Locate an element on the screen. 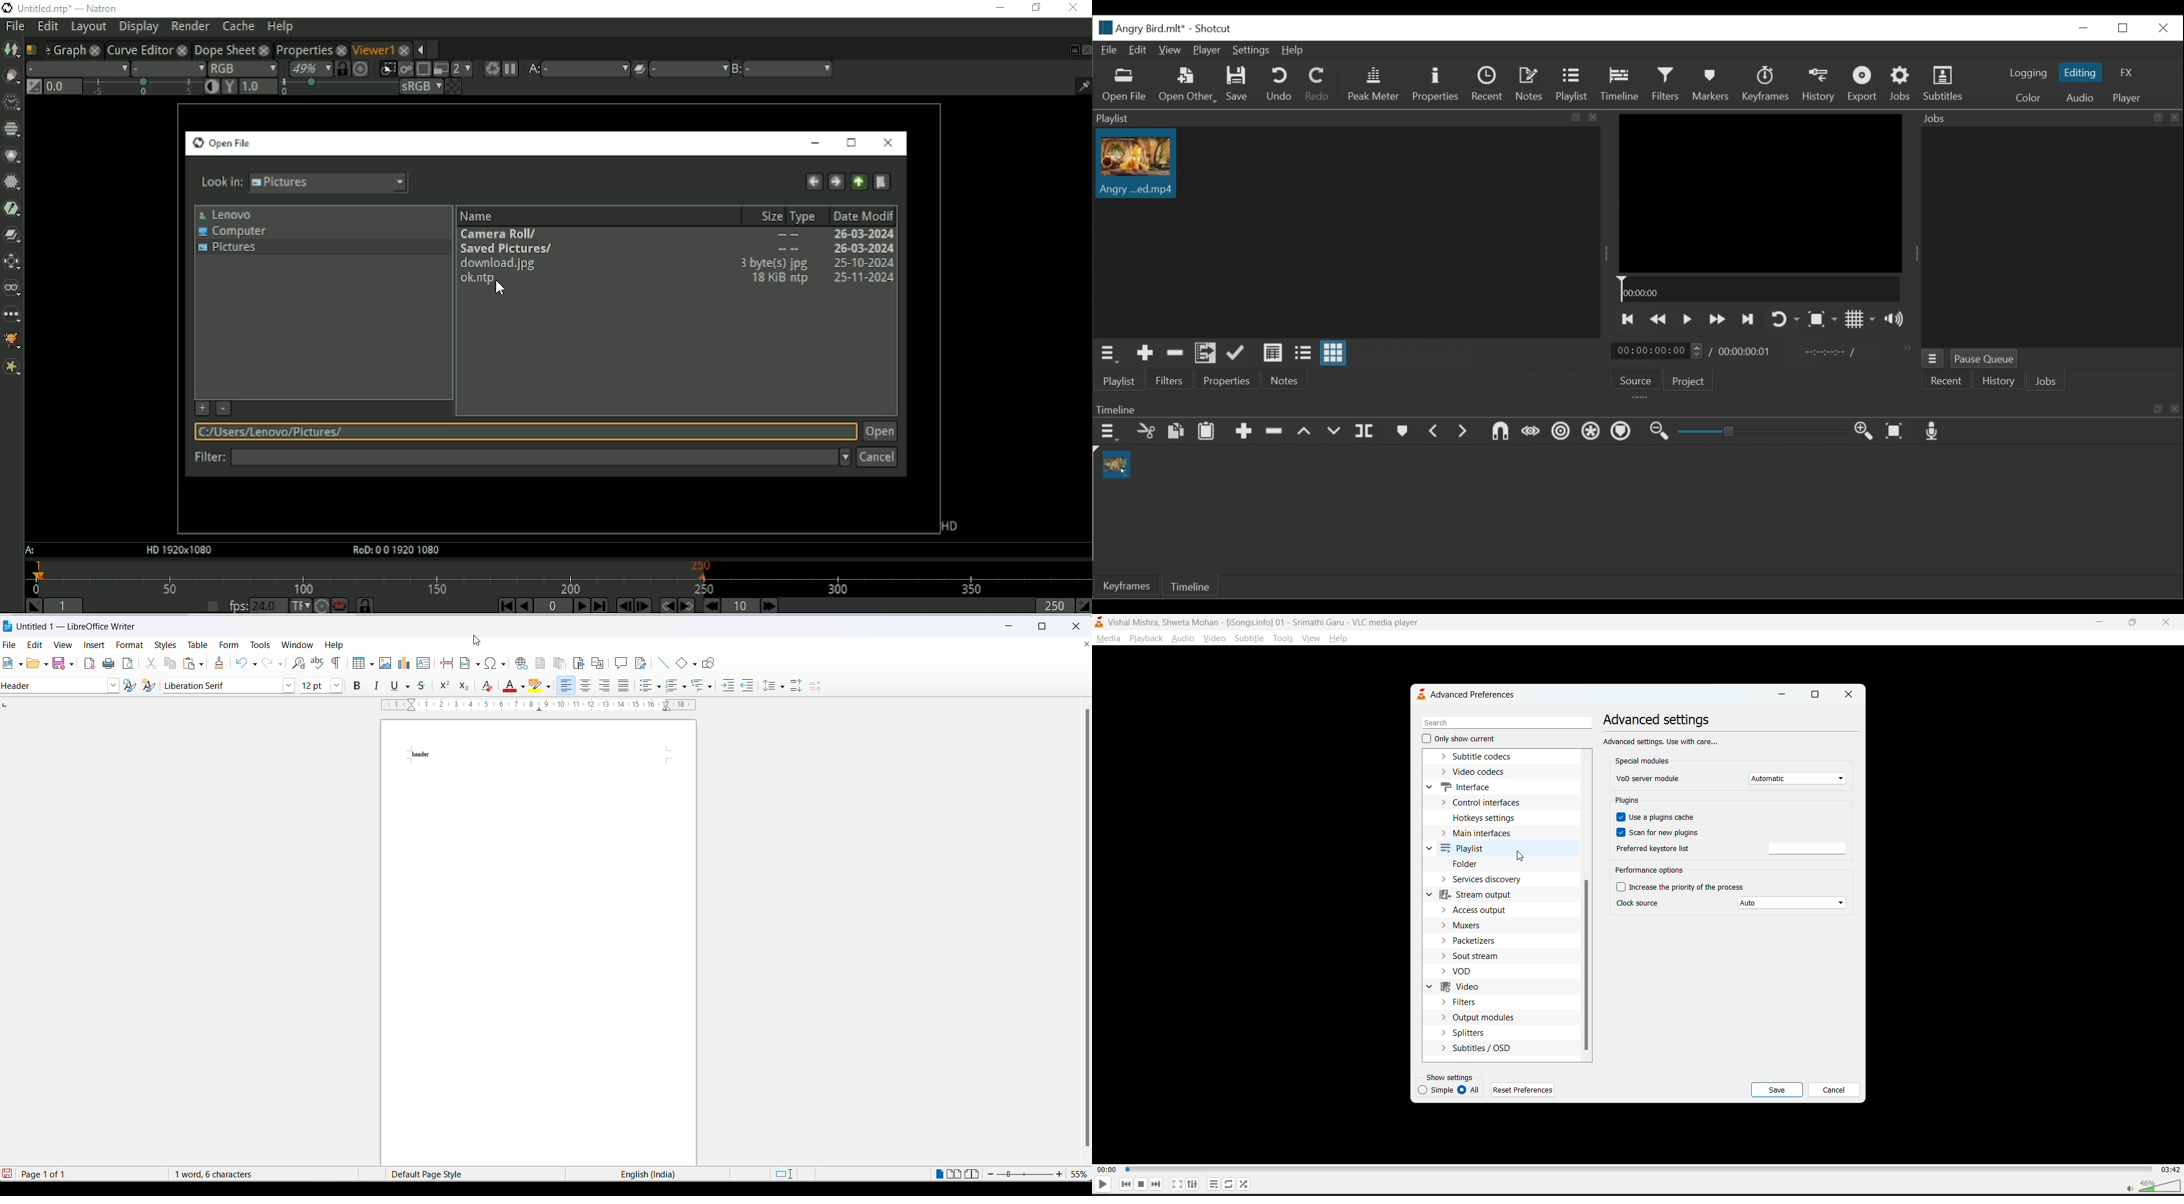 The width and height of the screenshot is (2184, 1204). subscript is located at coordinates (465, 687).